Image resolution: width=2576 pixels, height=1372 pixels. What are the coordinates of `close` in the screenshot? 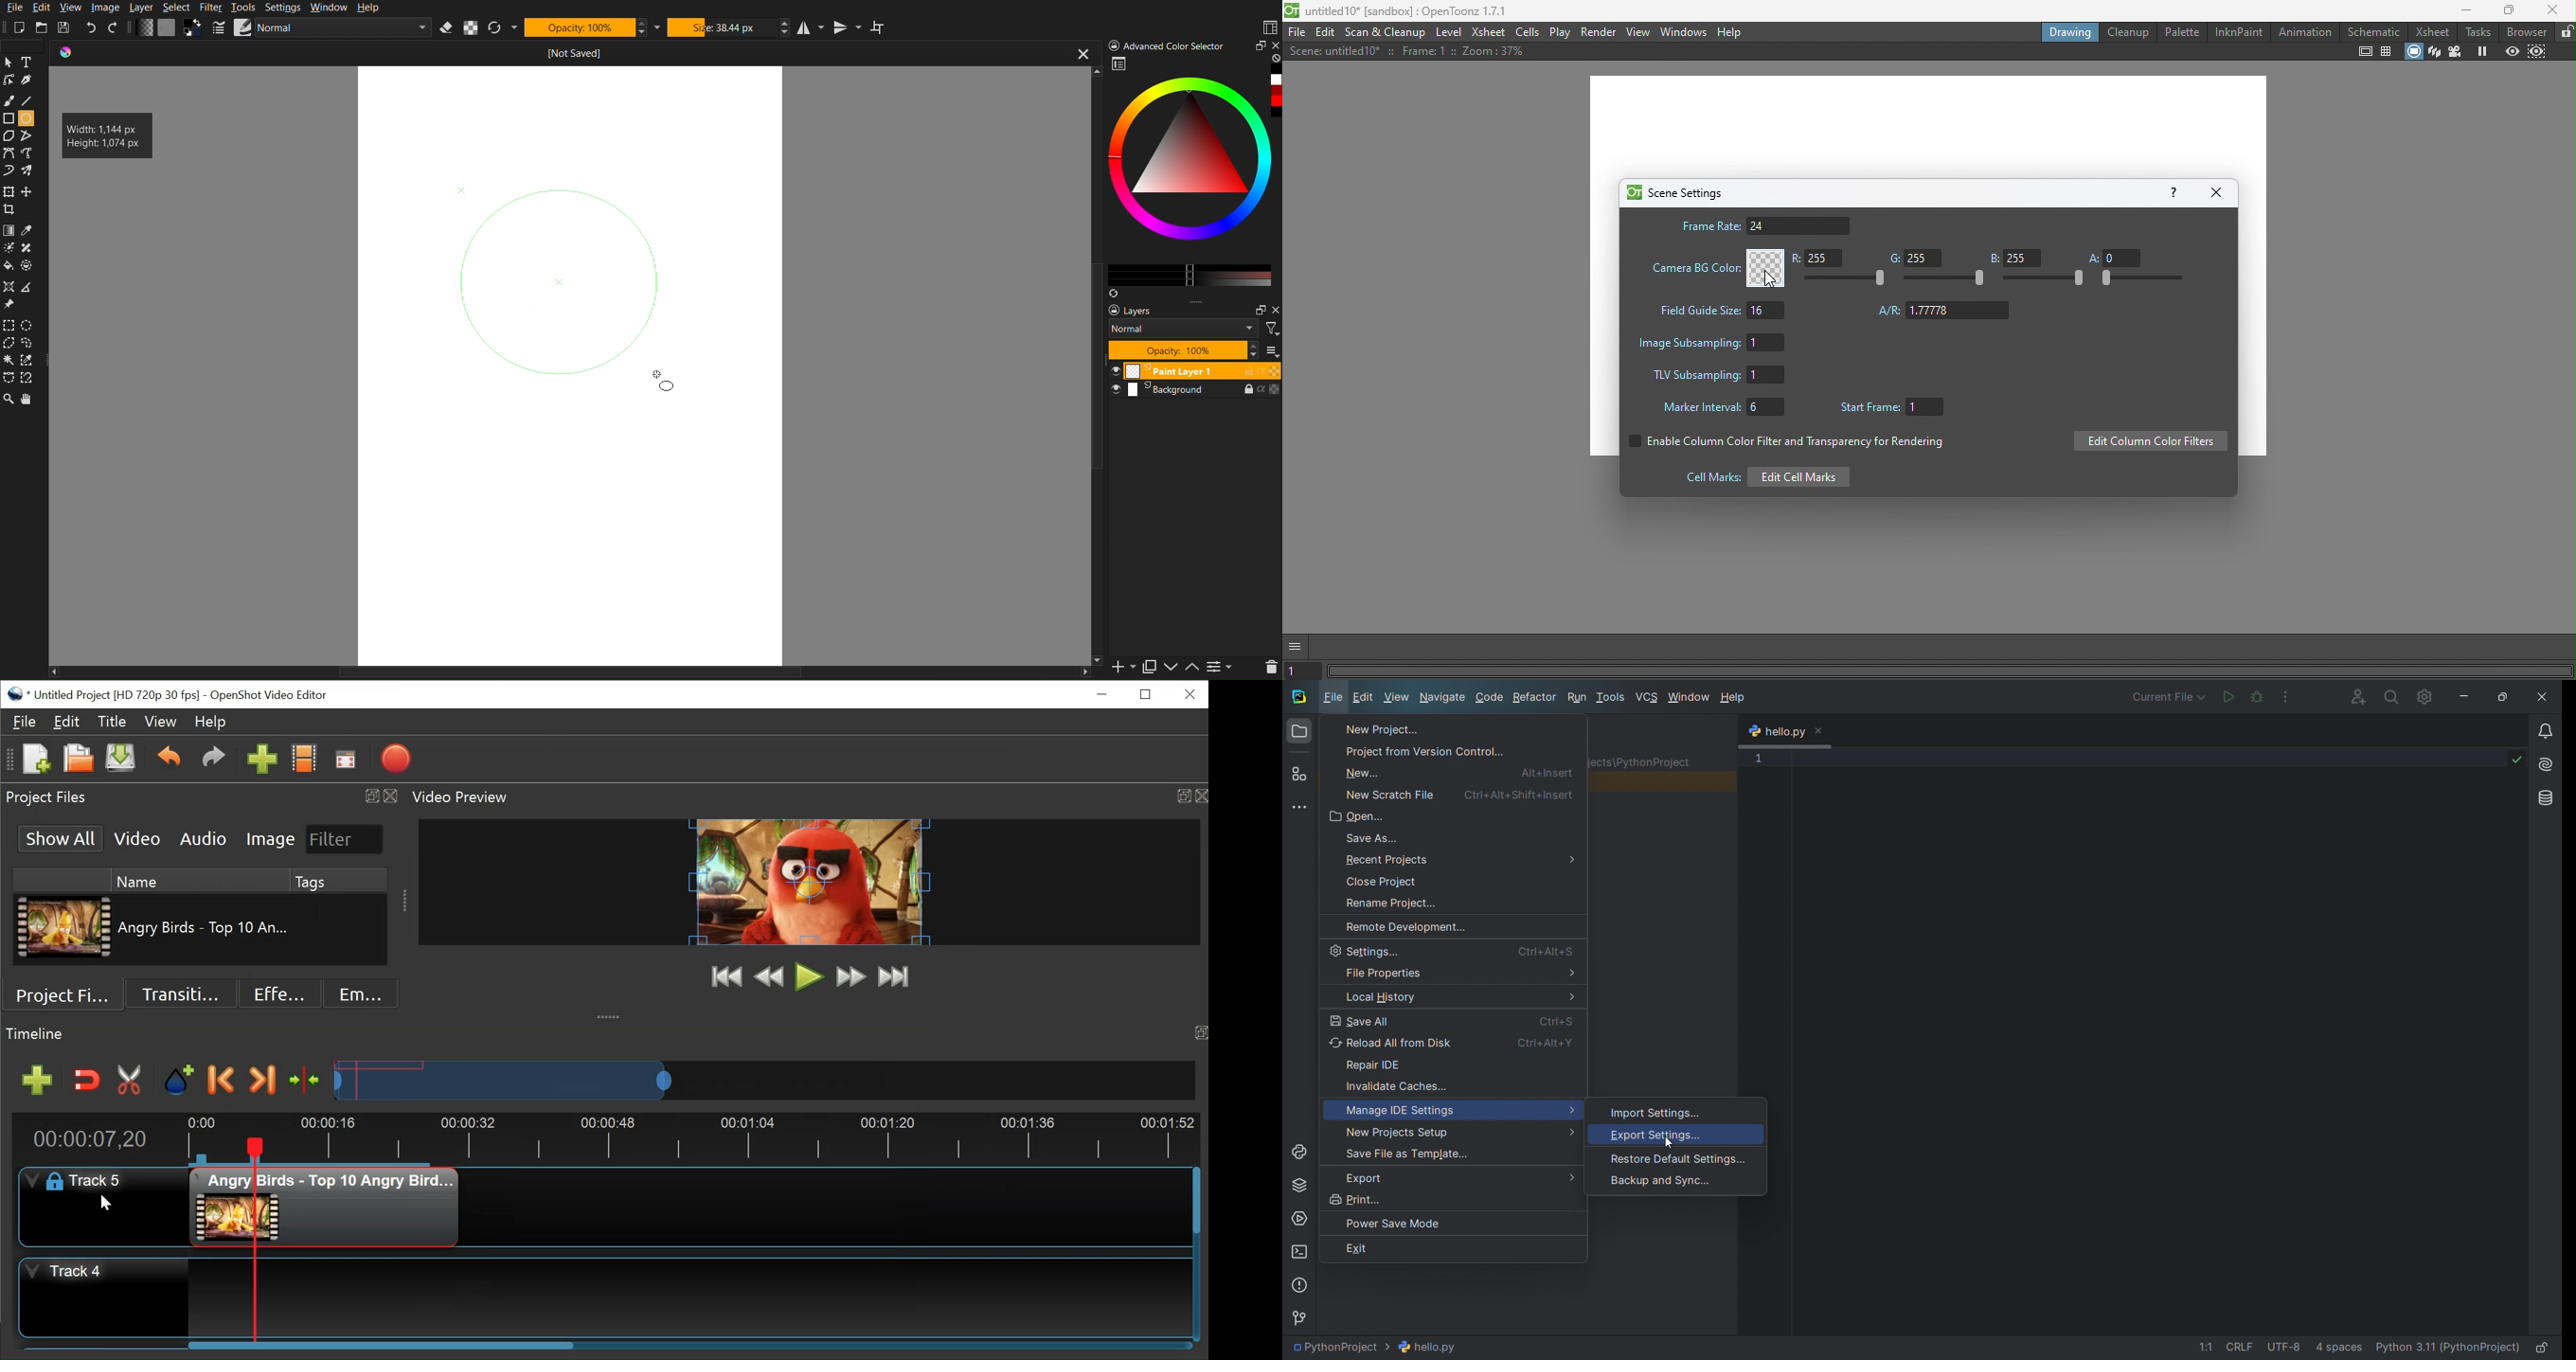 It's located at (2542, 696).